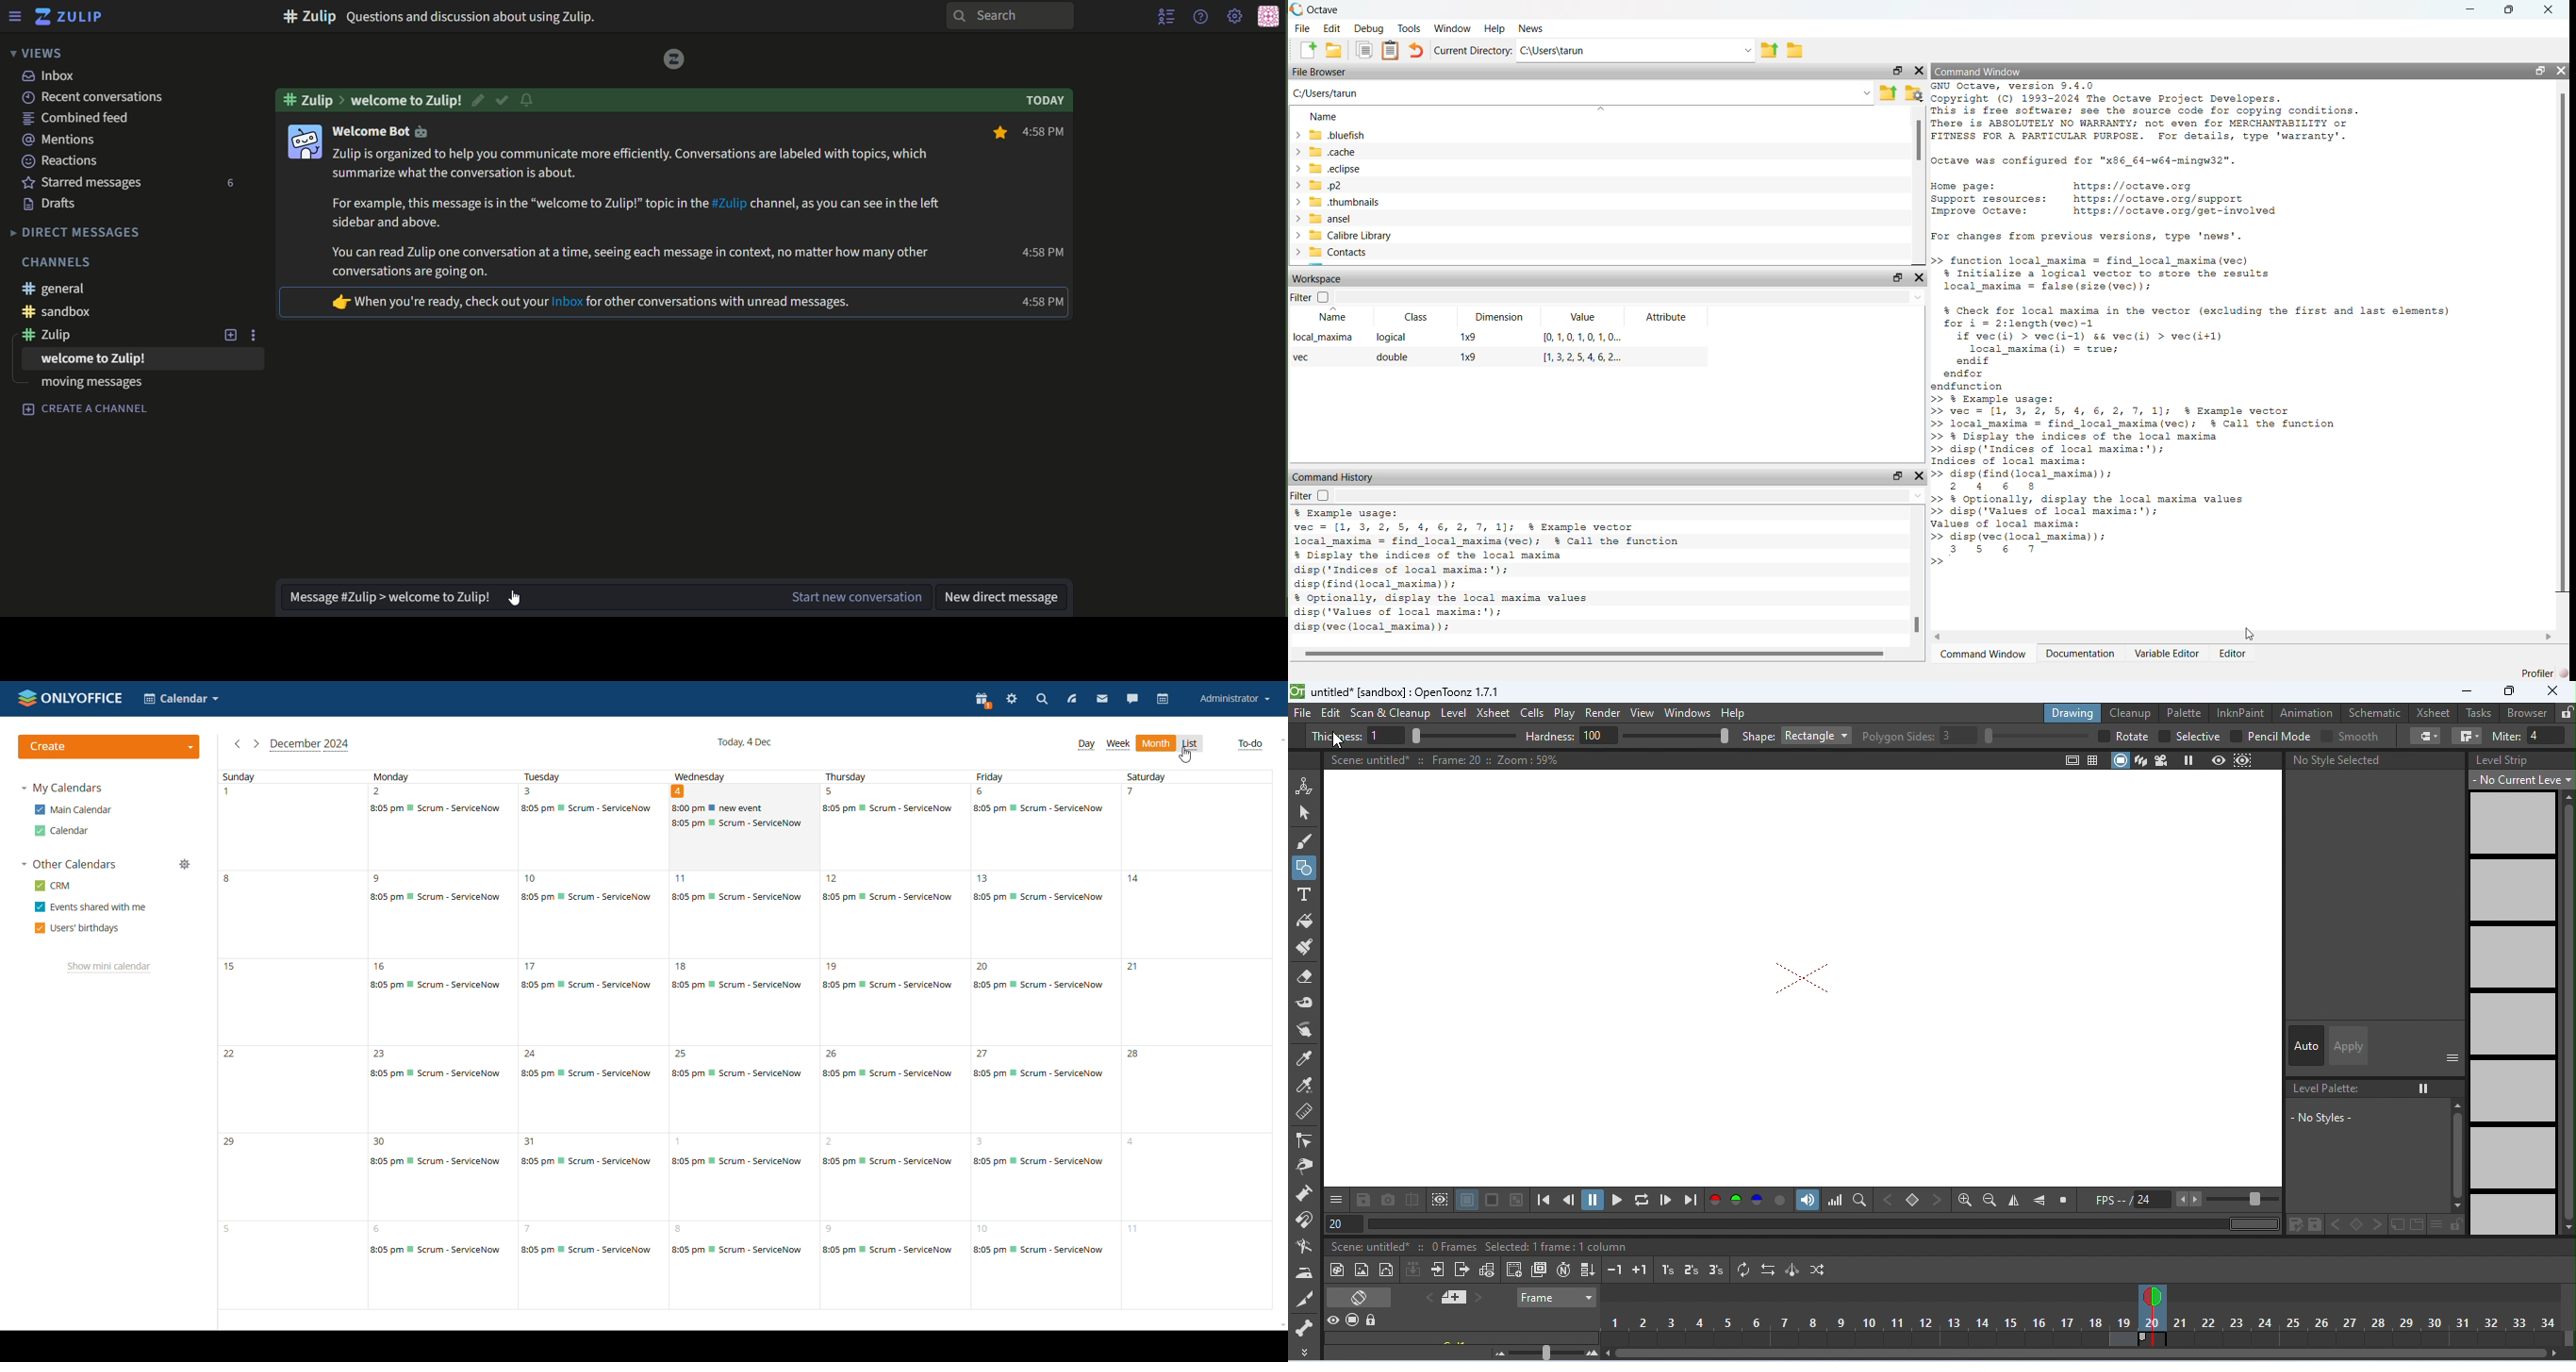 The height and width of the screenshot is (1372, 2576). What do you see at coordinates (1630, 296) in the screenshot?
I see `Enter text to filter the workspace` at bounding box center [1630, 296].